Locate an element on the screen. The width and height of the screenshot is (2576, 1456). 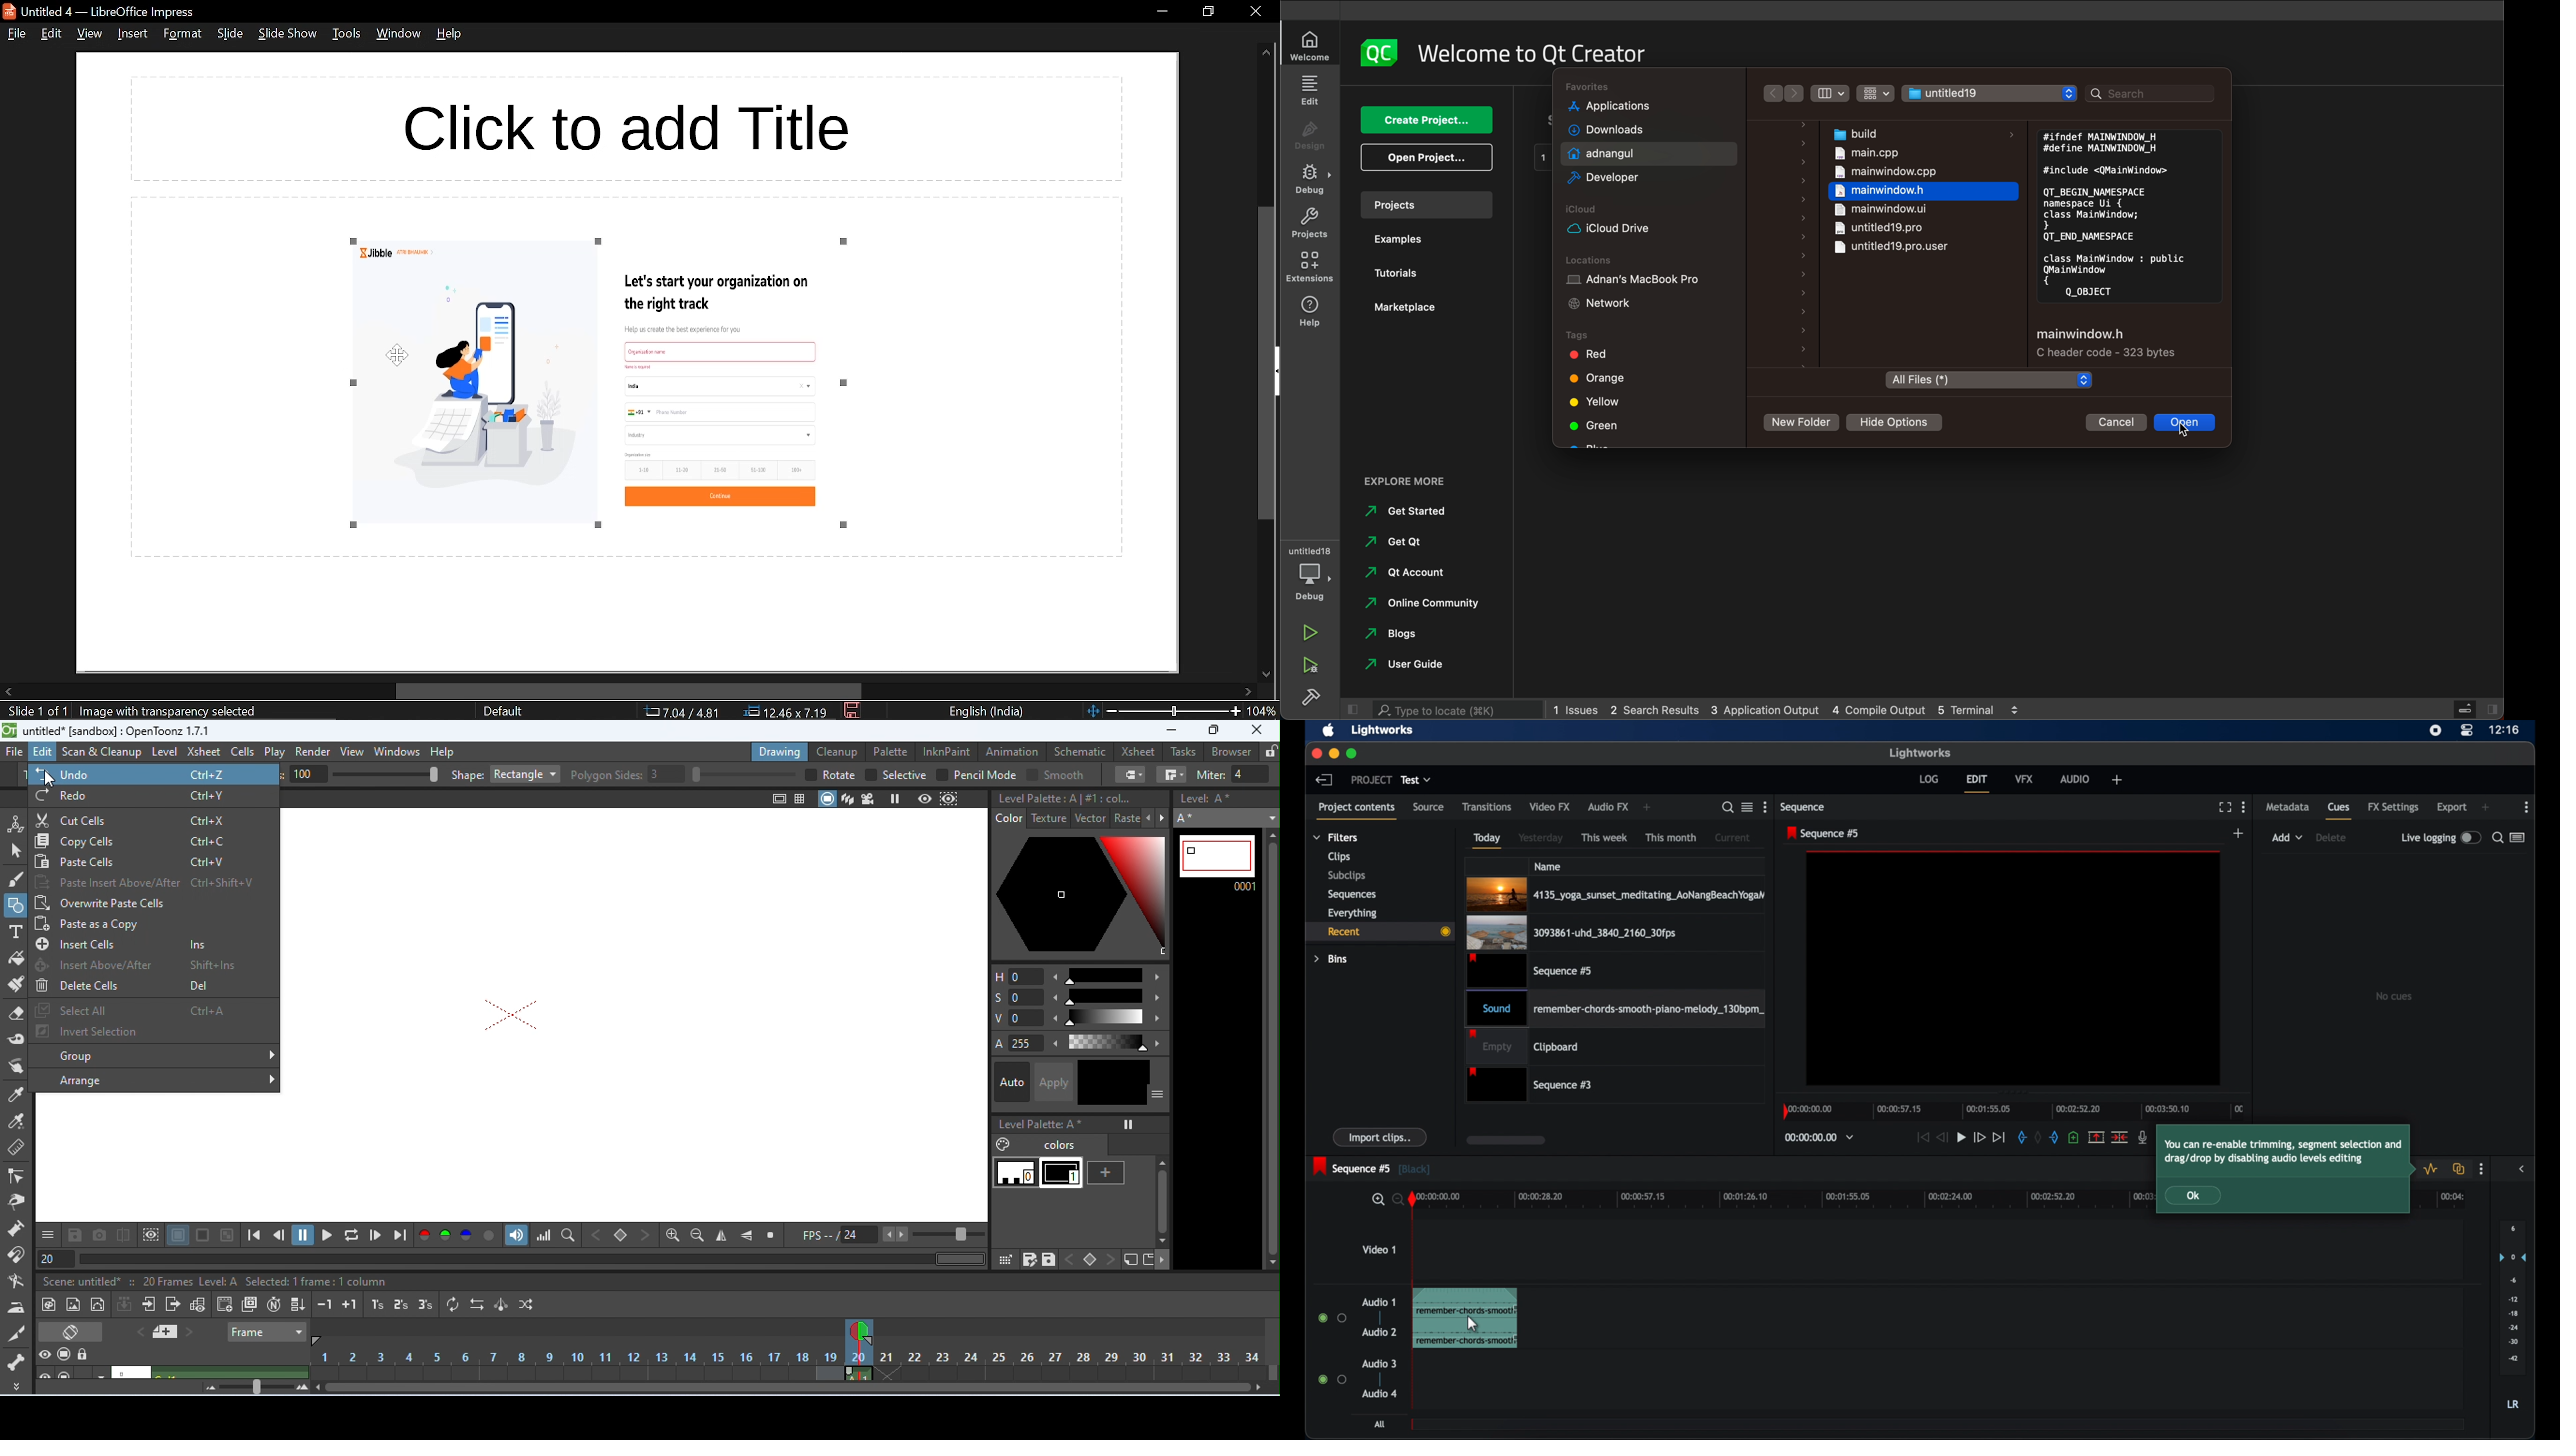
next key is located at coordinates (1111, 1261).